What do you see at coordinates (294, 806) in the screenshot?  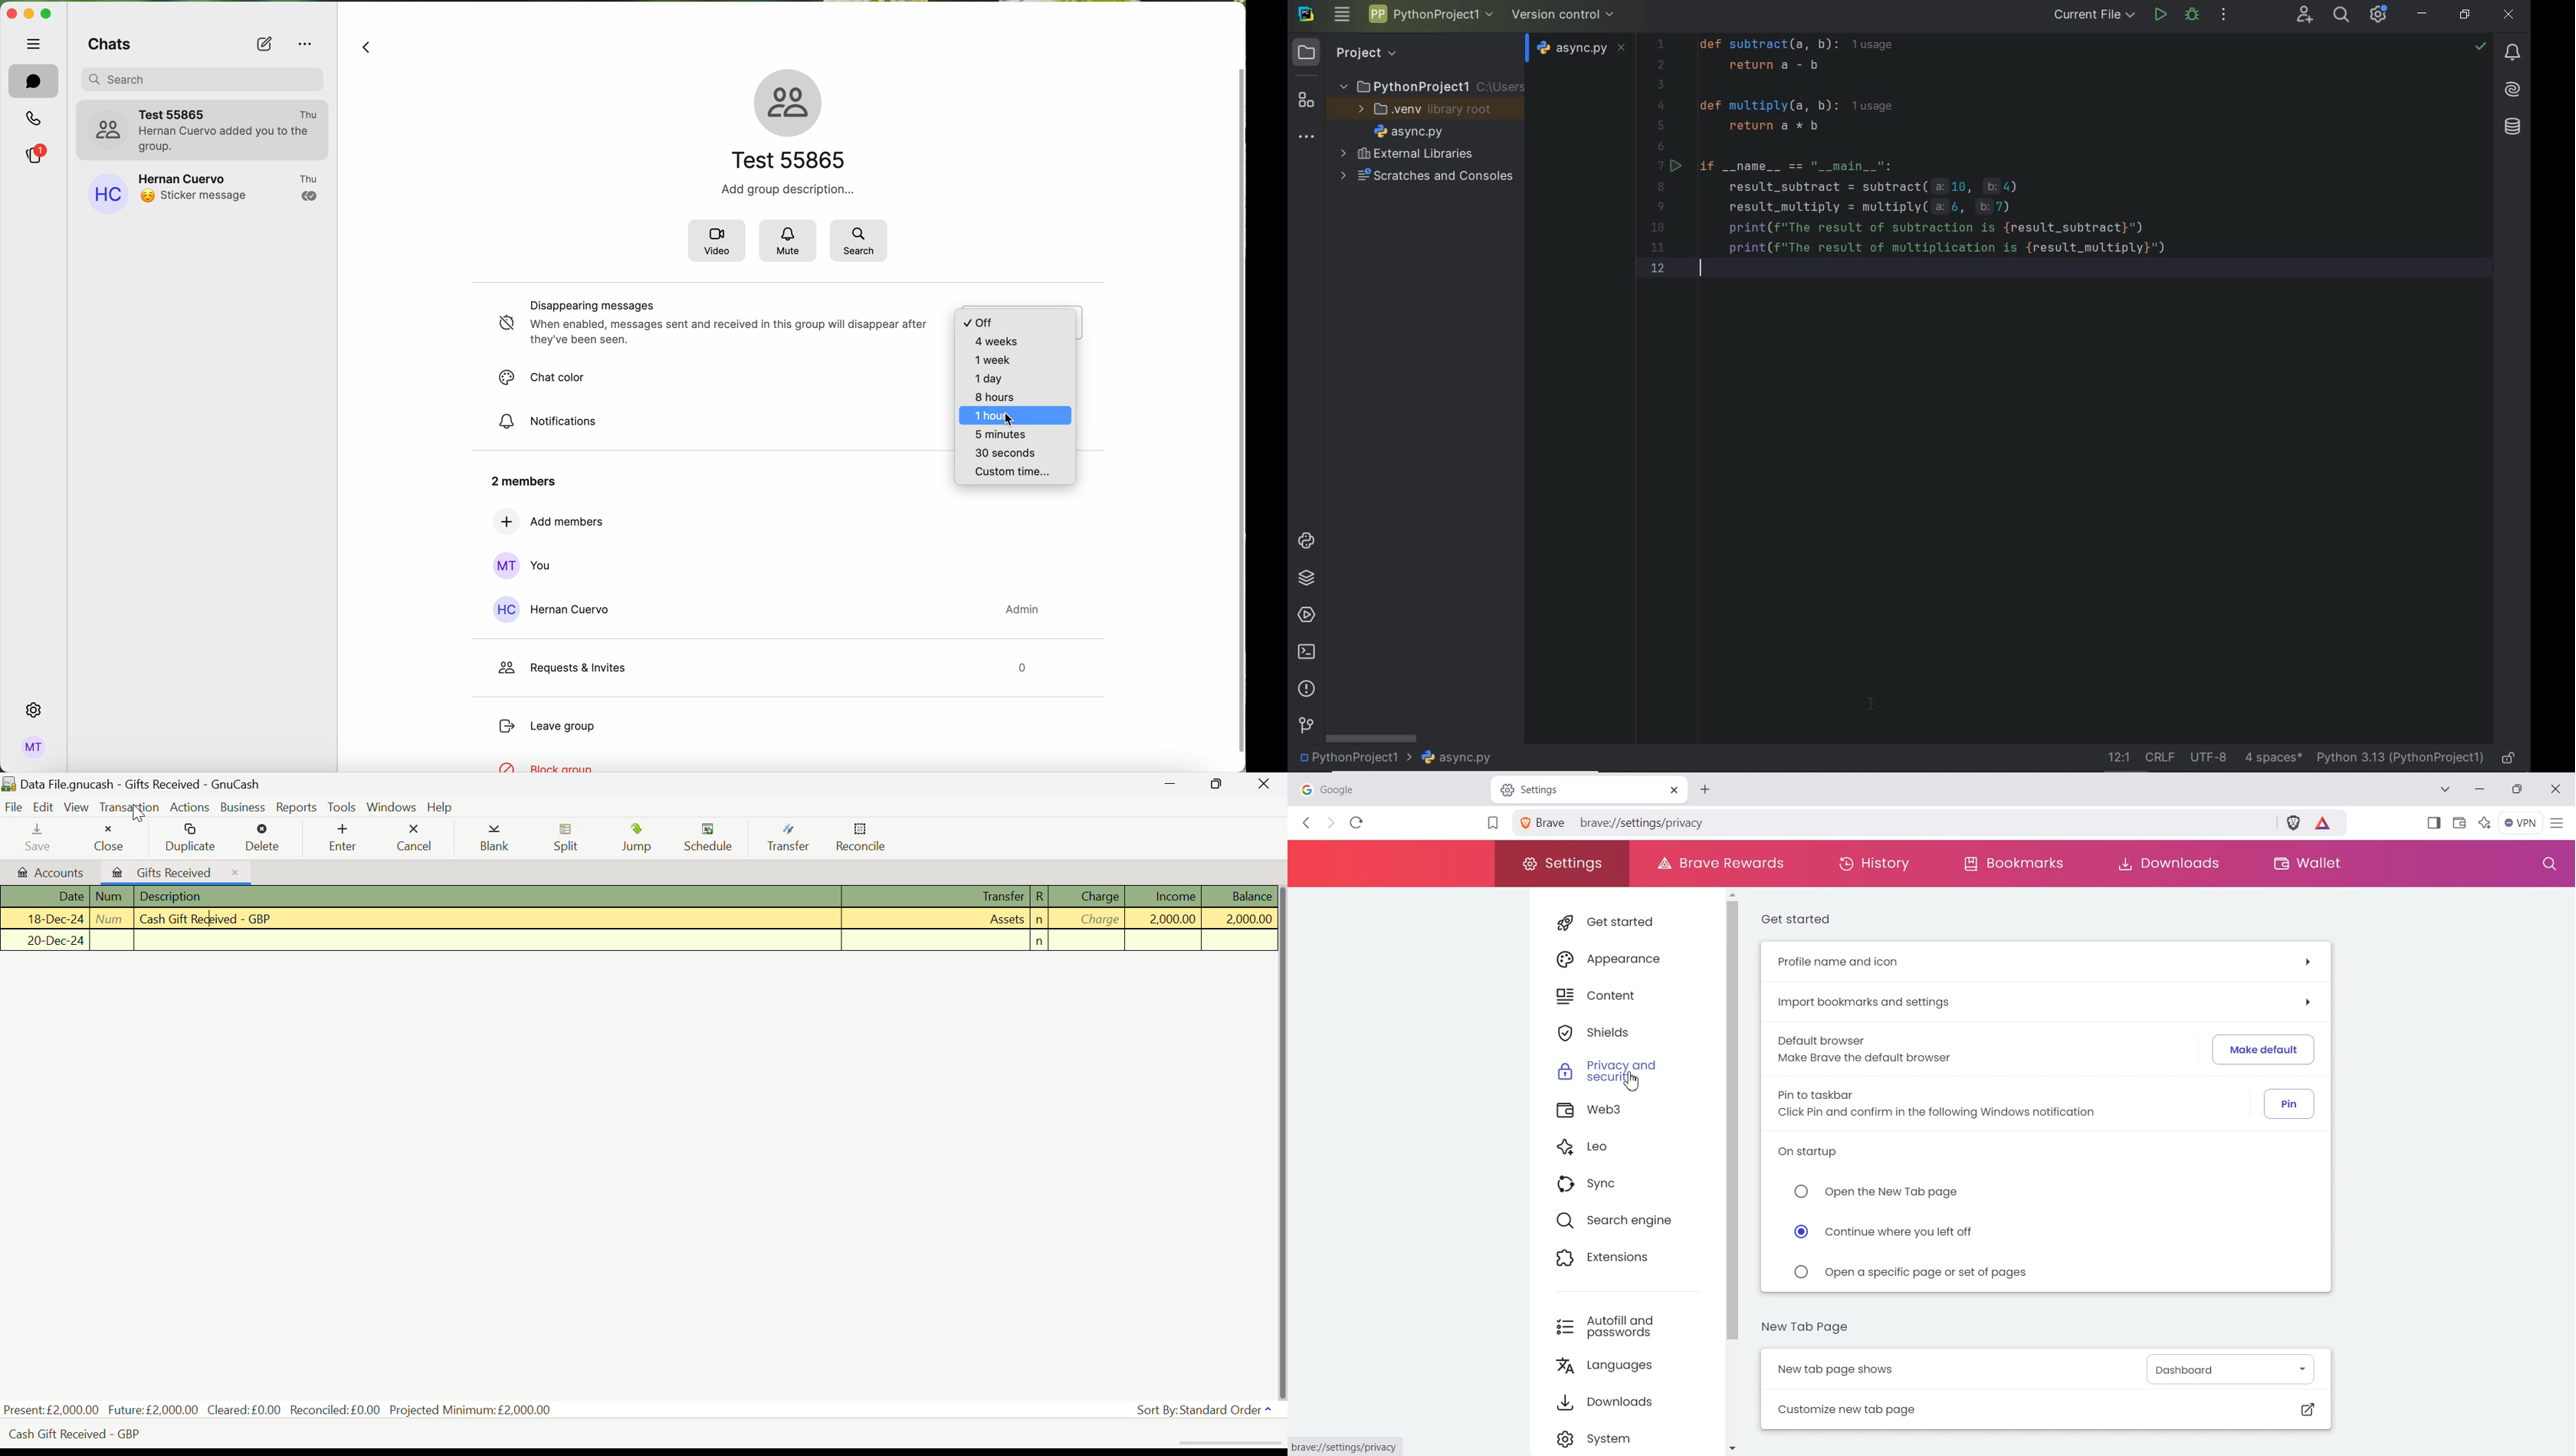 I see `Reports` at bounding box center [294, 806].